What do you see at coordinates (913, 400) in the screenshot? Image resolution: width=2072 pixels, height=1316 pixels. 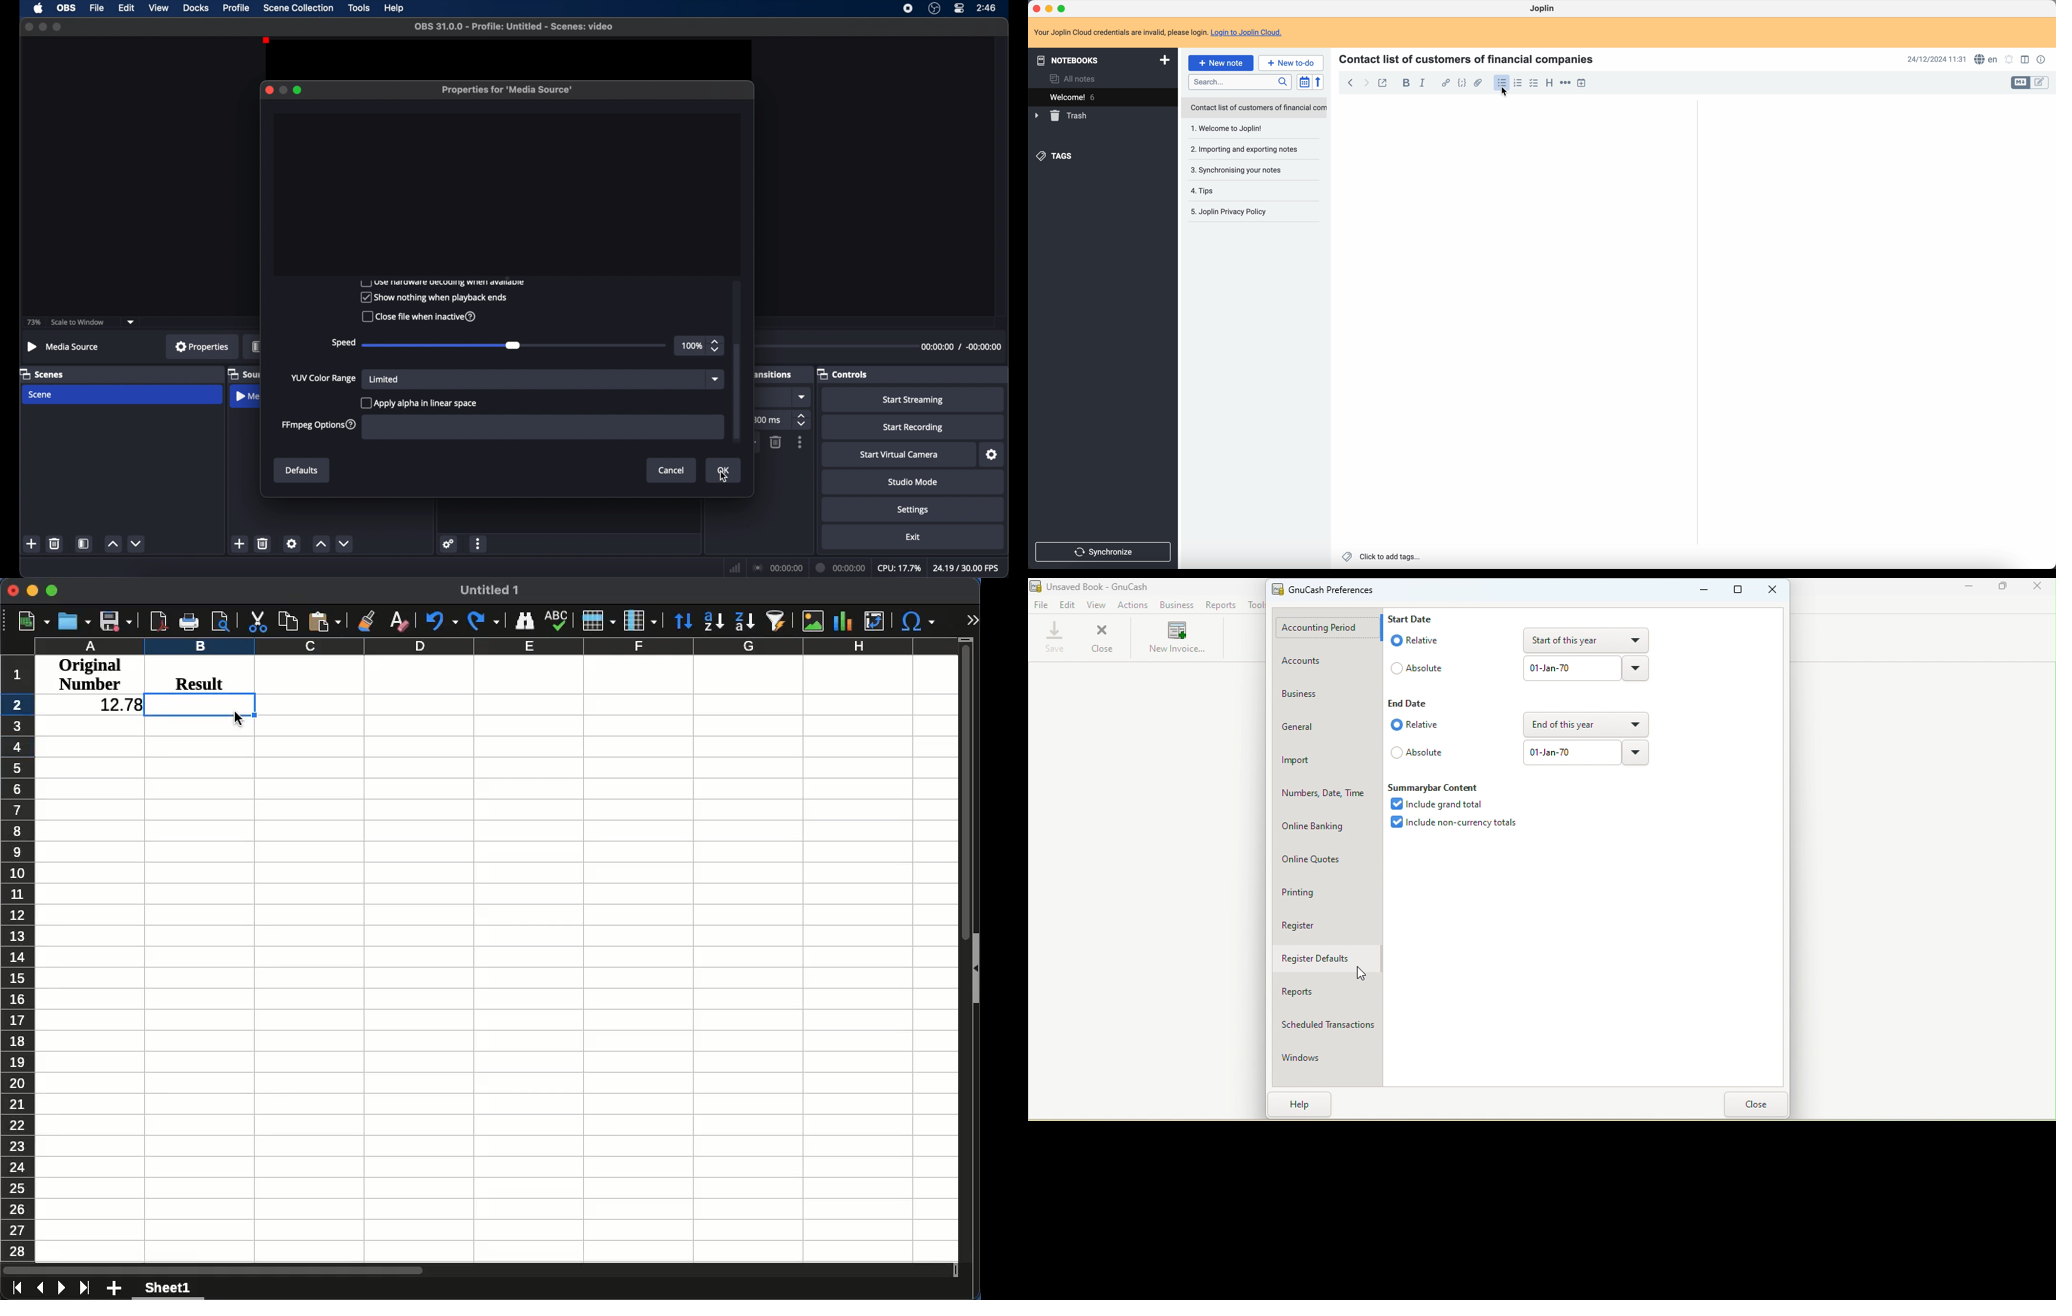 I see `start streaming` at bounding box center [913, 400].